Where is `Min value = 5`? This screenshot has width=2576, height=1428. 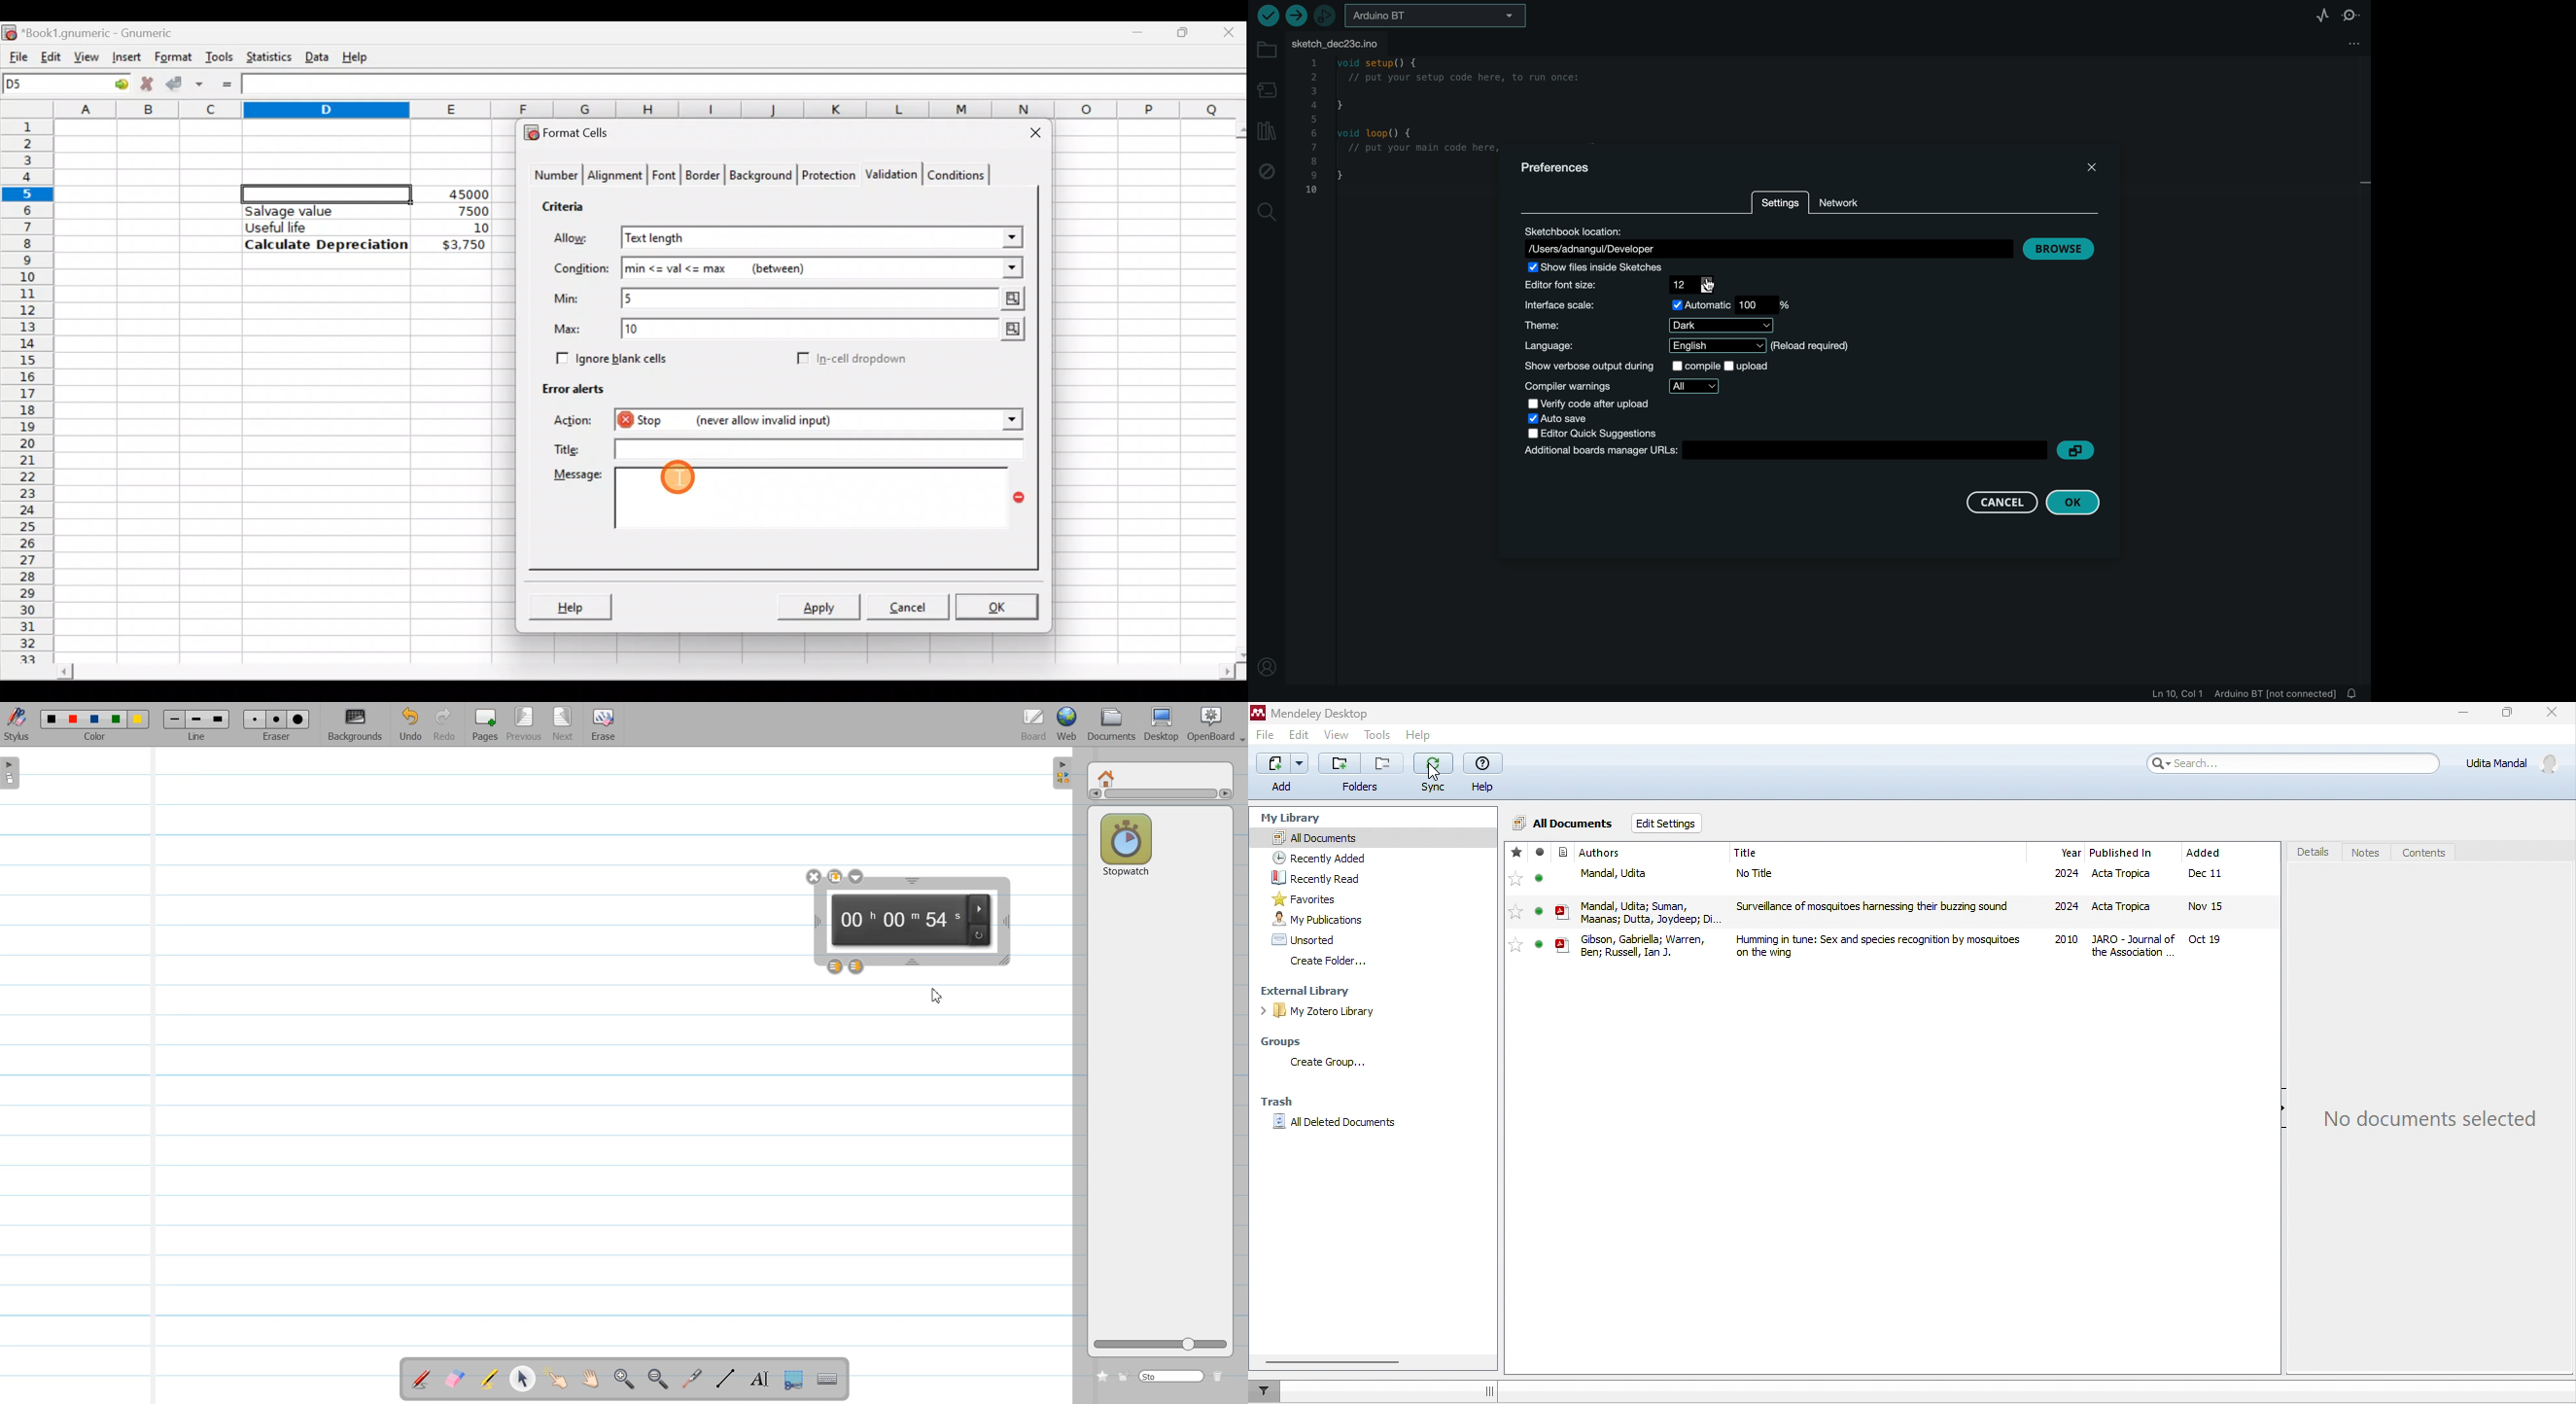
Min value = 5 is located at coordinates (825, 298).